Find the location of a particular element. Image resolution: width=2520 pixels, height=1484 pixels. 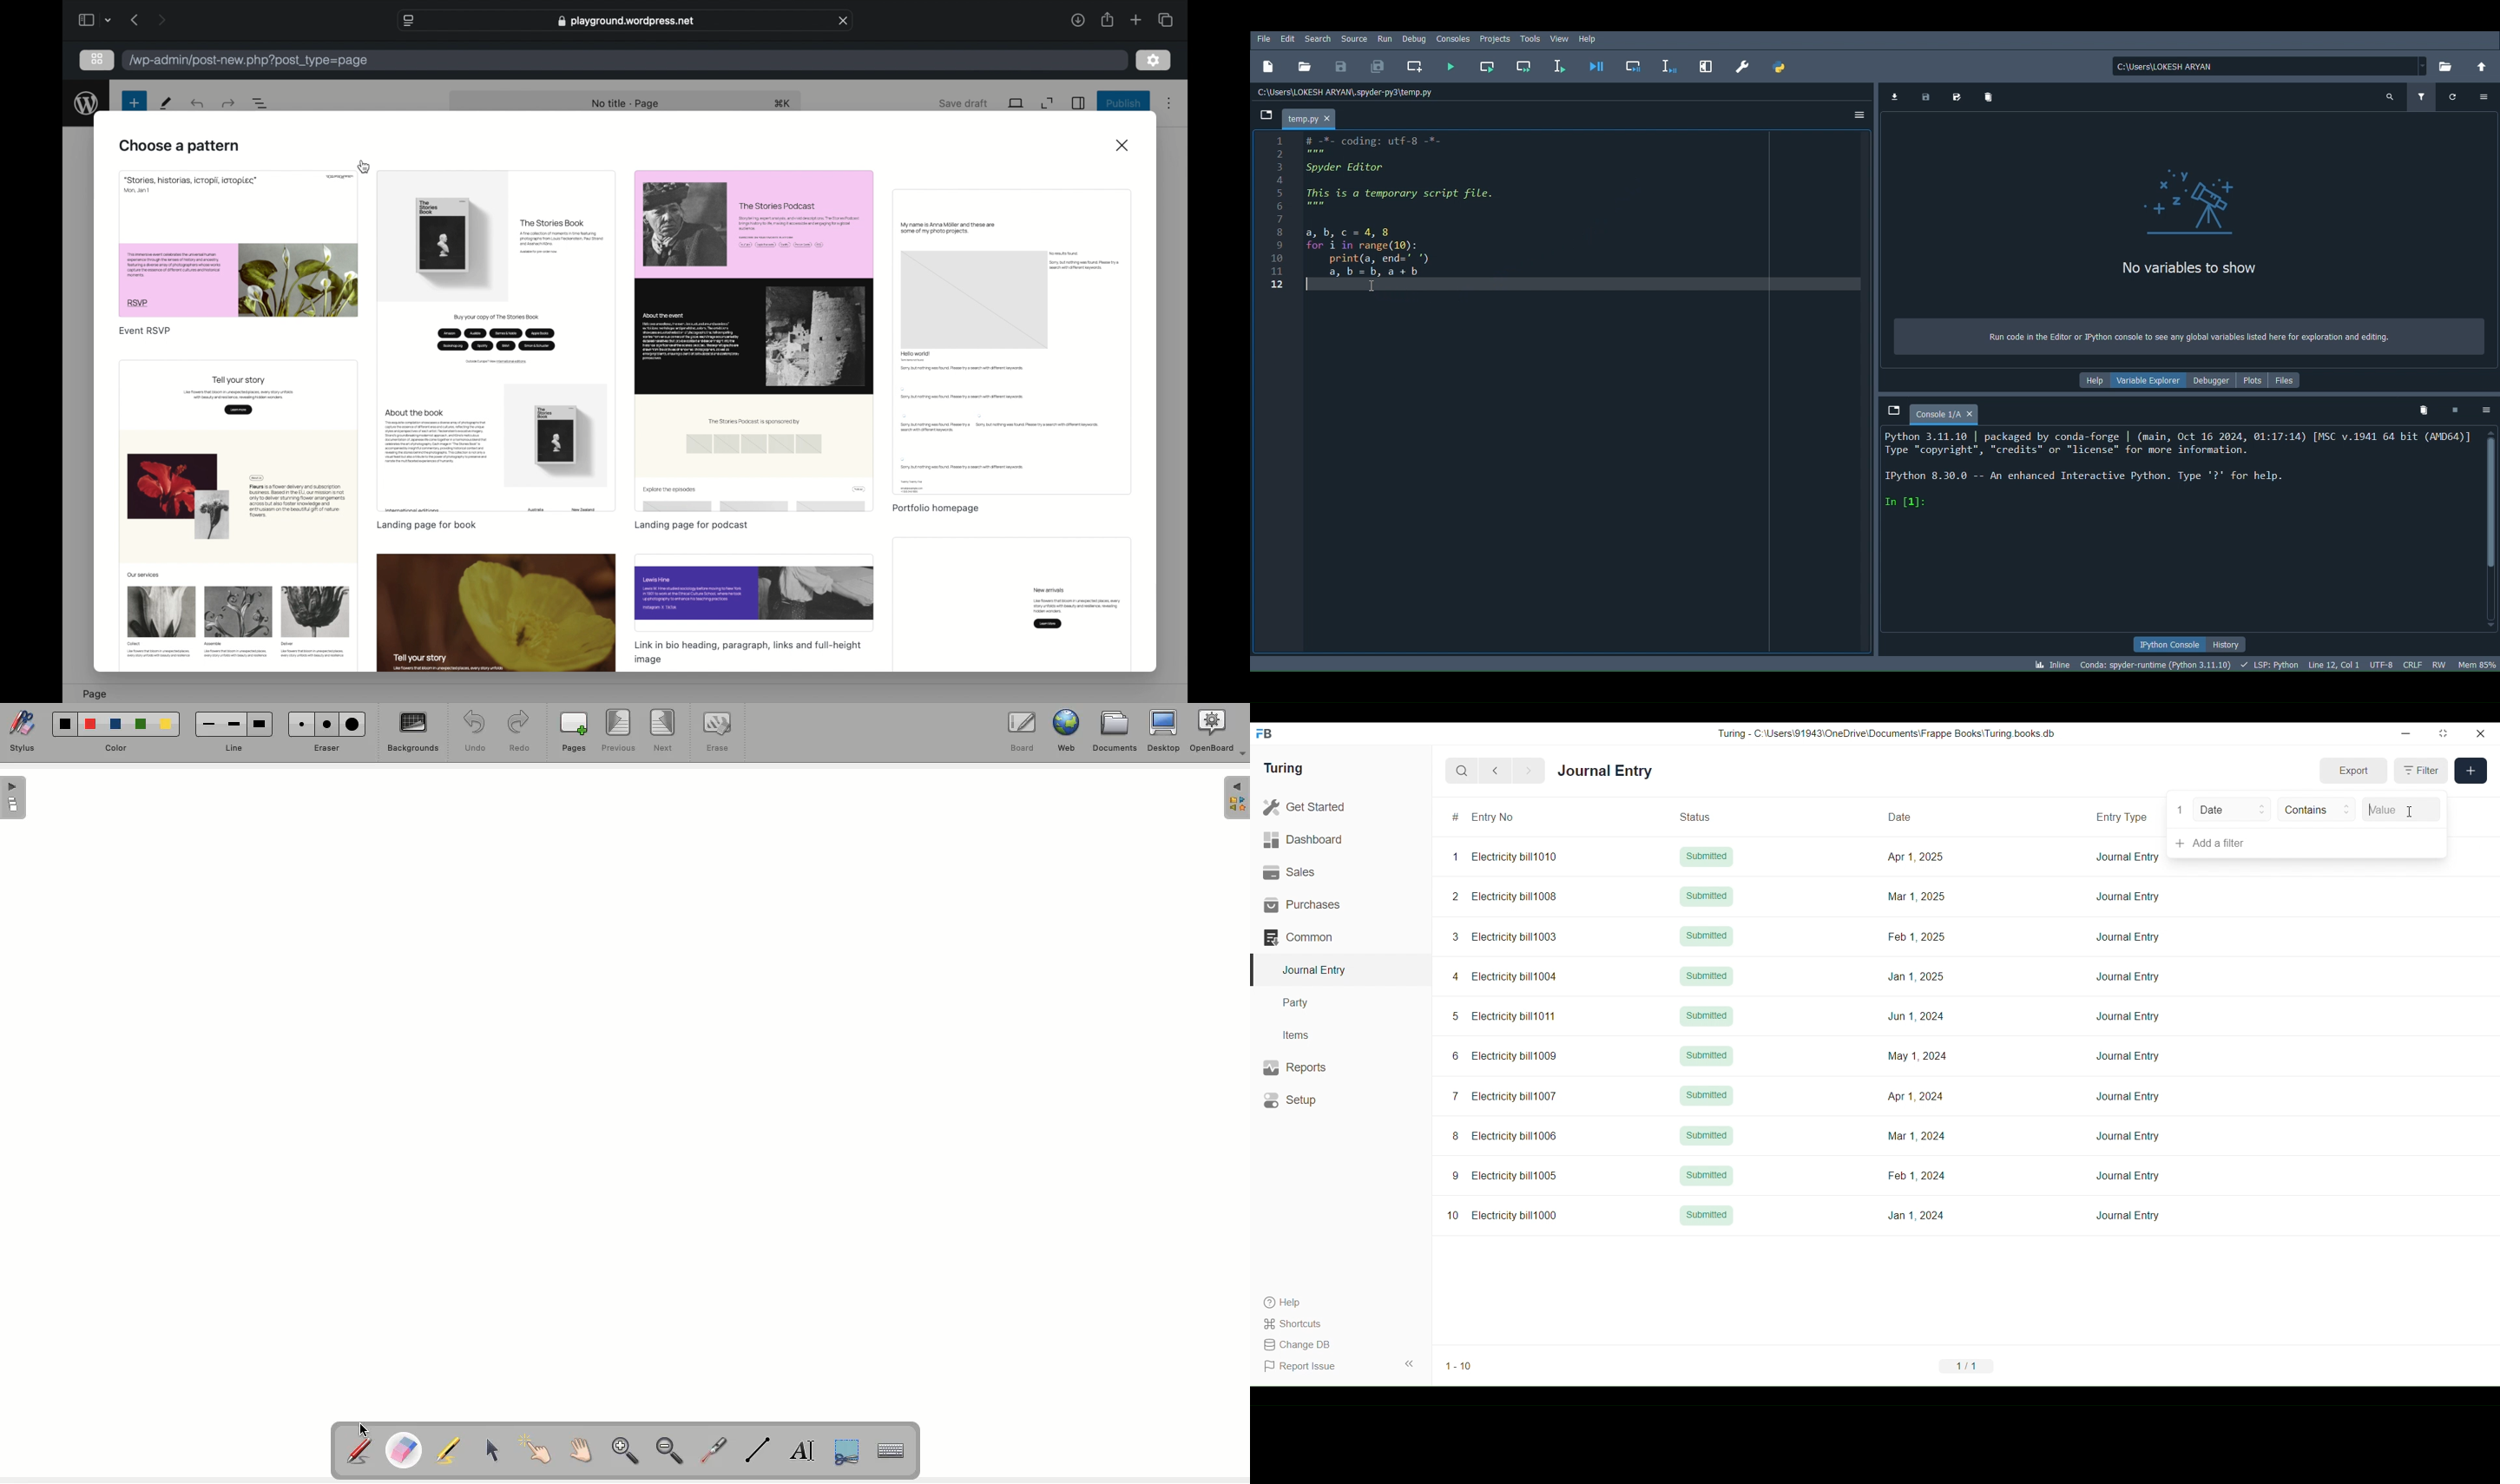

Previous is located at coordinates (1495, 771).